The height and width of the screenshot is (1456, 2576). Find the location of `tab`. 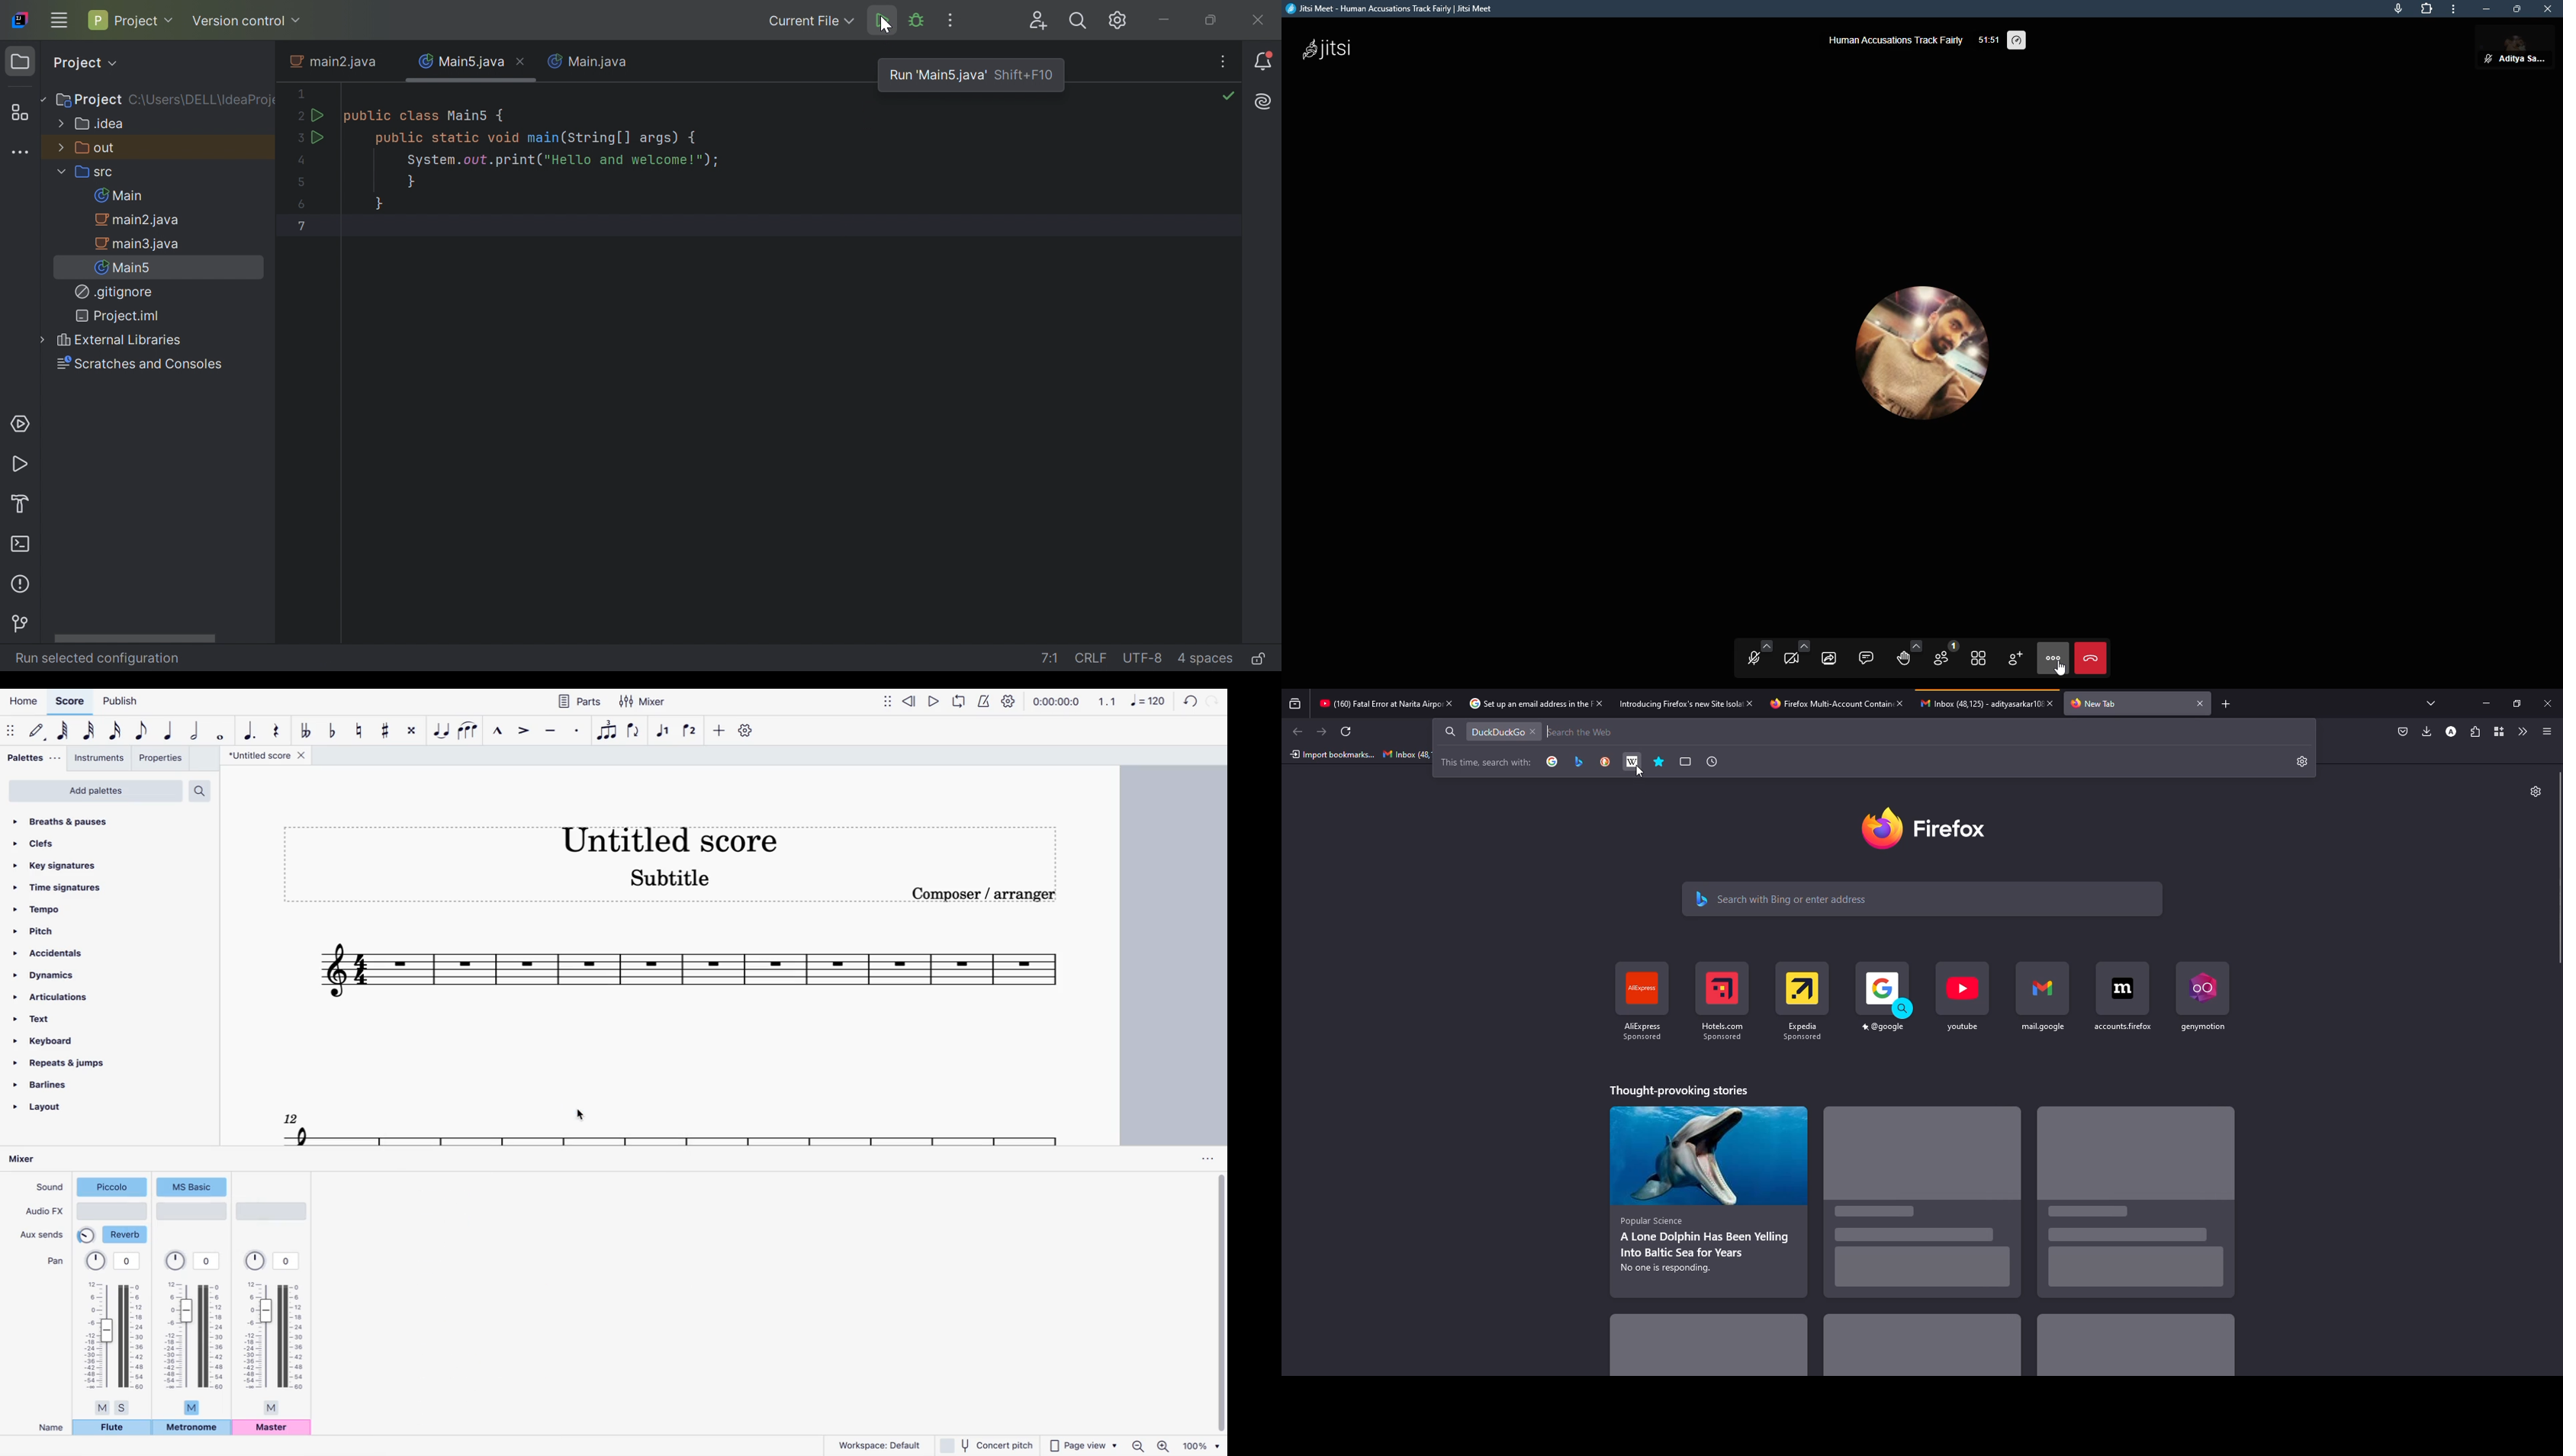

tab is located at coordinates (1518, 704).